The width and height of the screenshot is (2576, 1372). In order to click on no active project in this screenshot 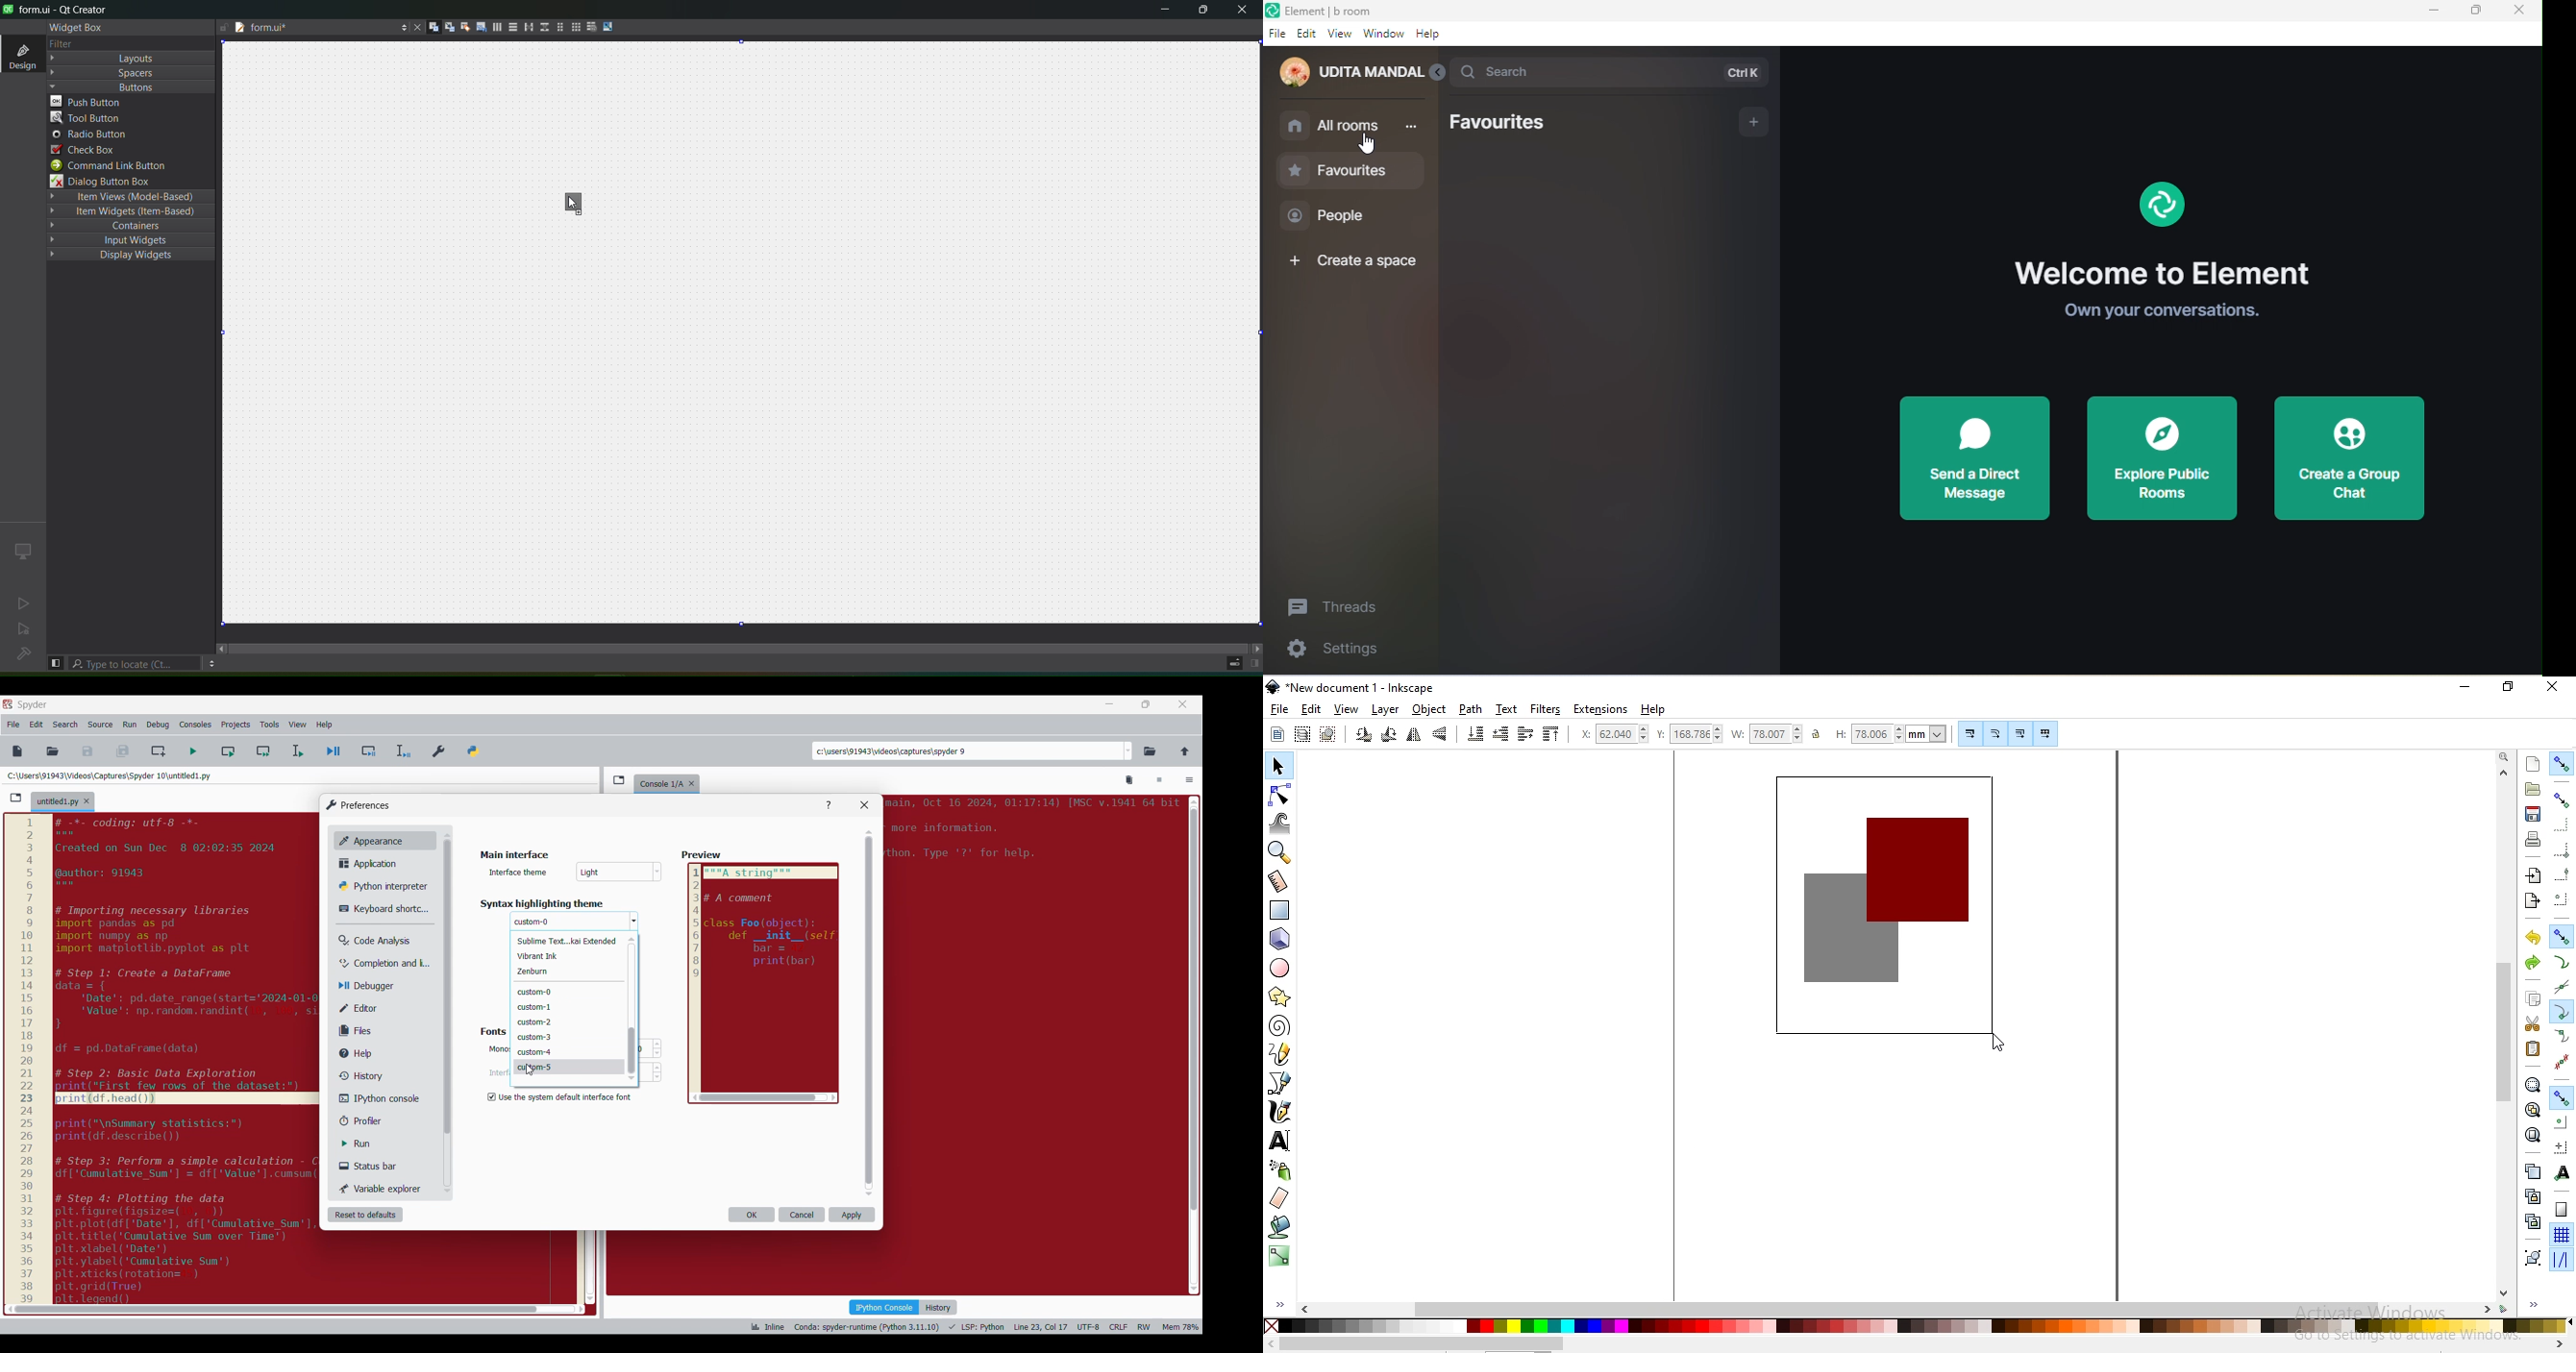, I will do `click(26, 601)`.